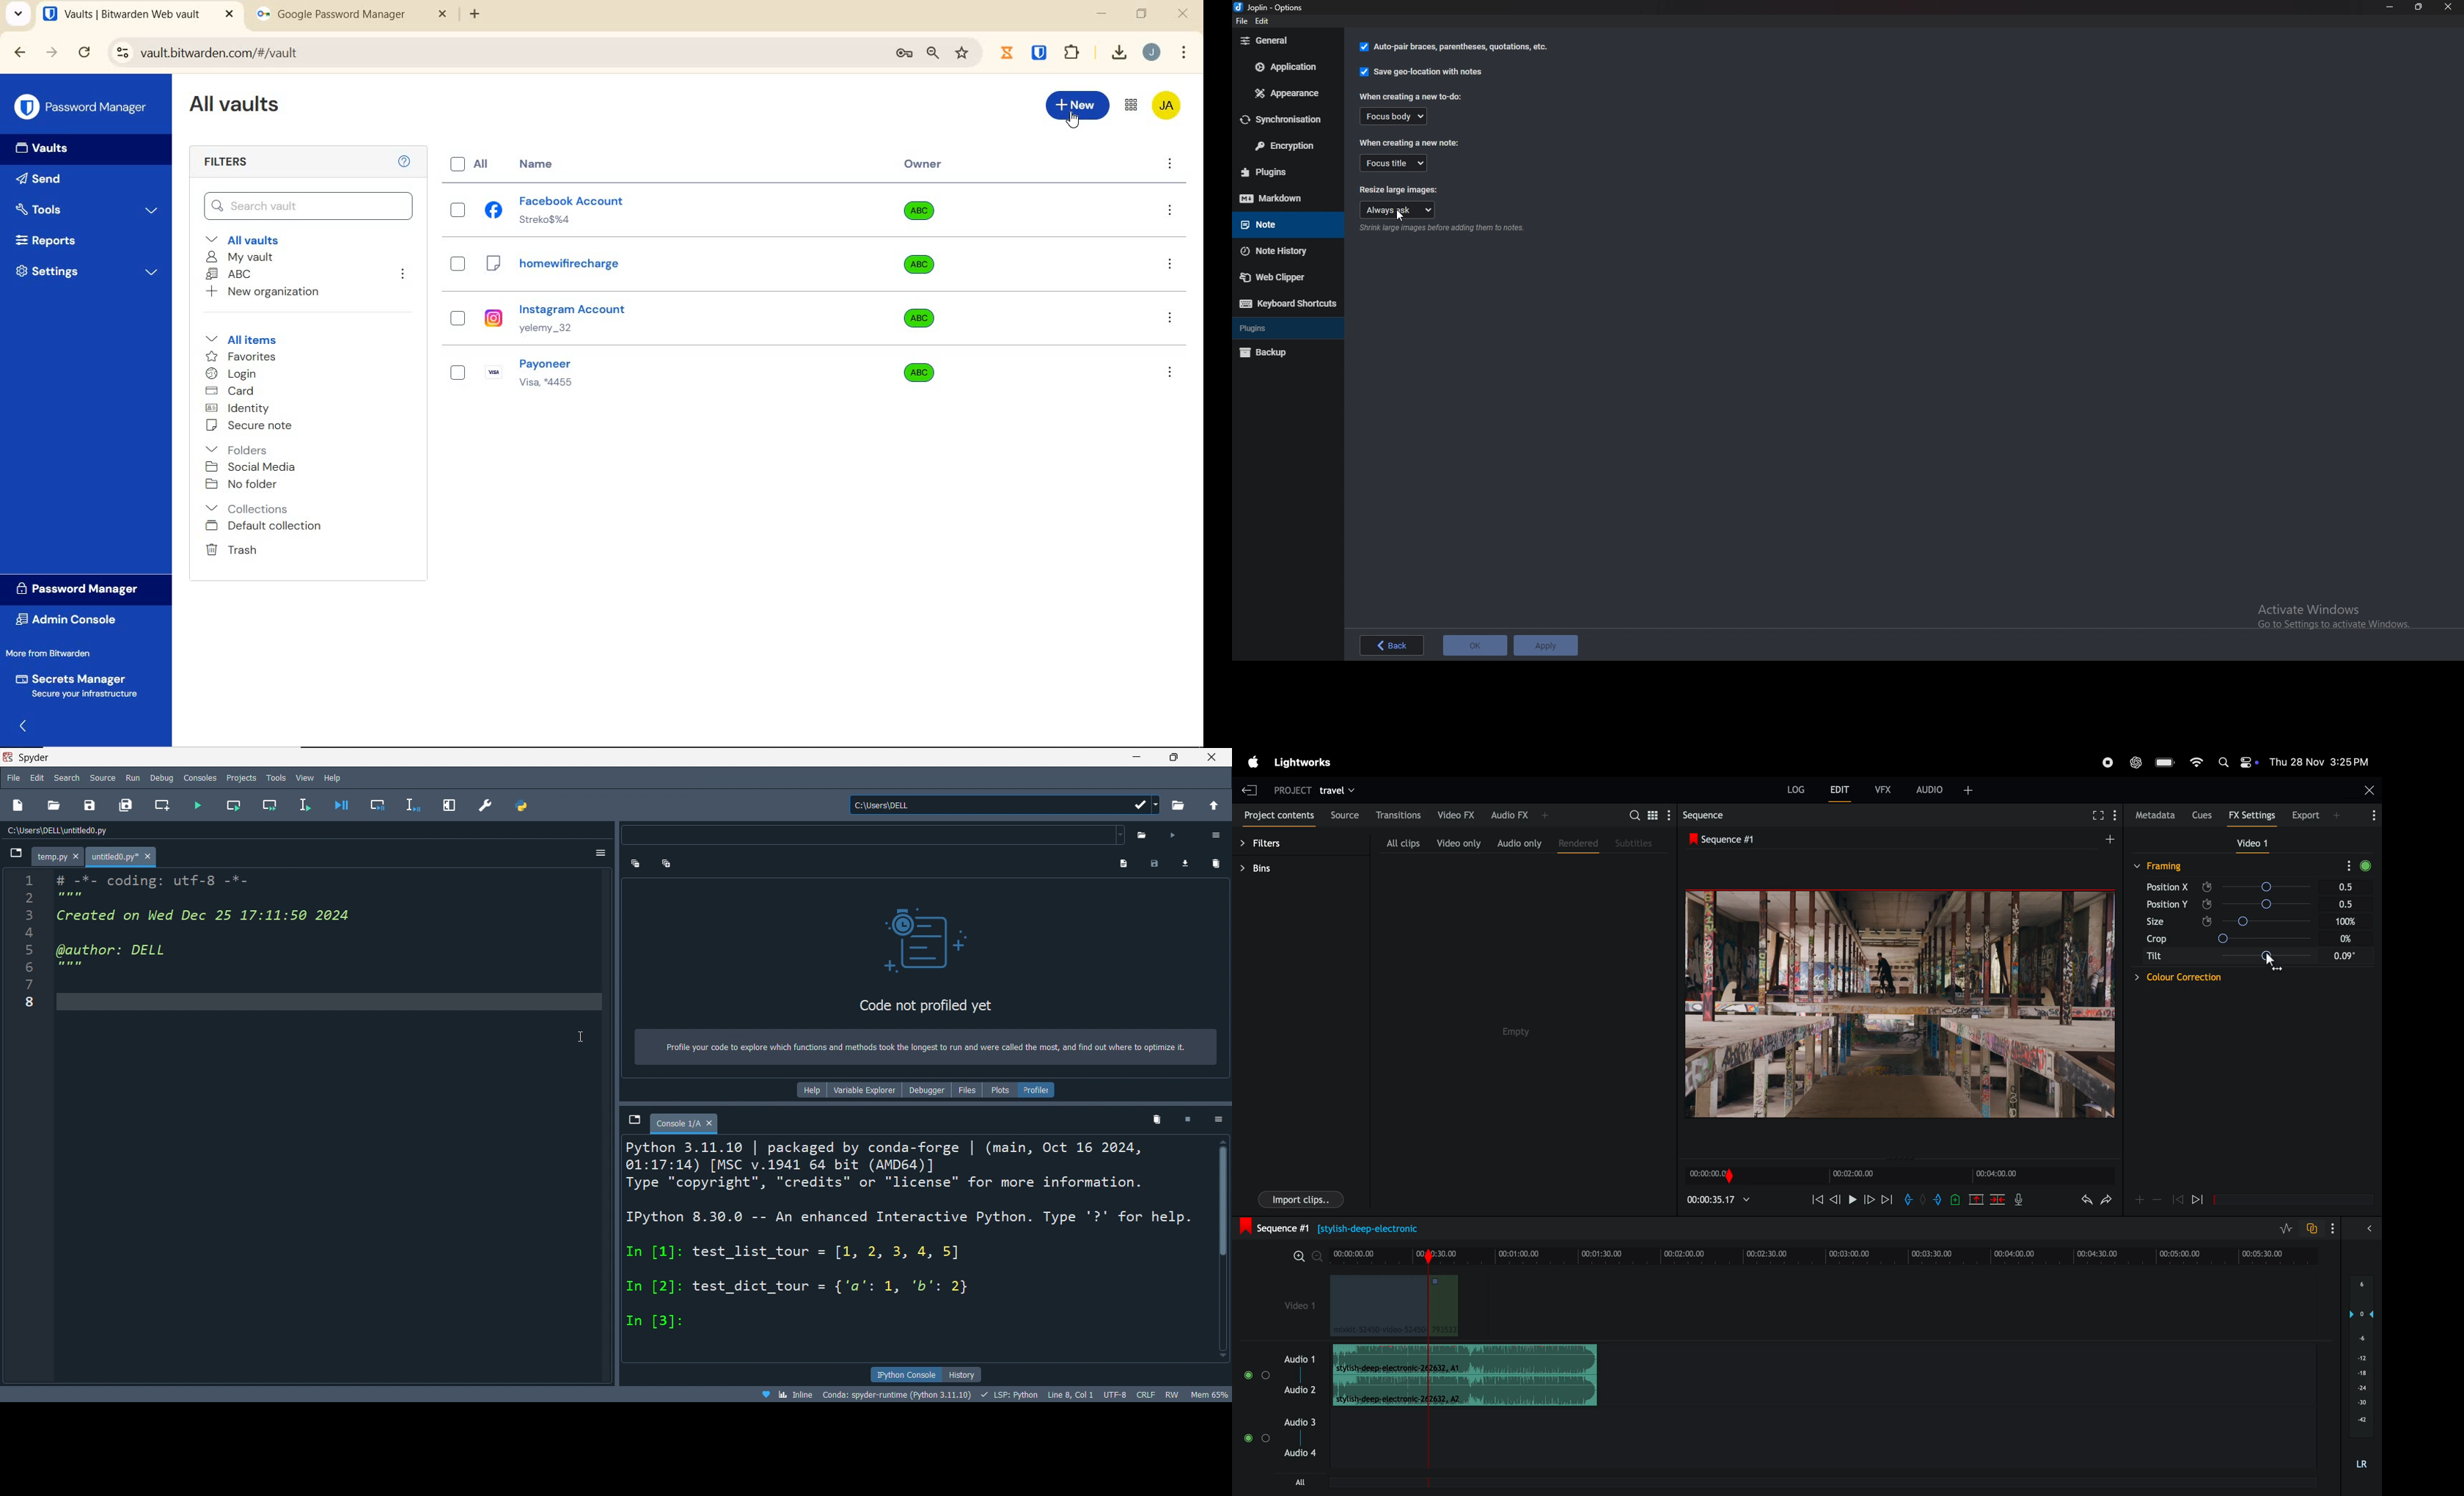  What do you see at coordinates (2108, 761) in the screenshot?
I see `record` at bounding box center [2108, 761].